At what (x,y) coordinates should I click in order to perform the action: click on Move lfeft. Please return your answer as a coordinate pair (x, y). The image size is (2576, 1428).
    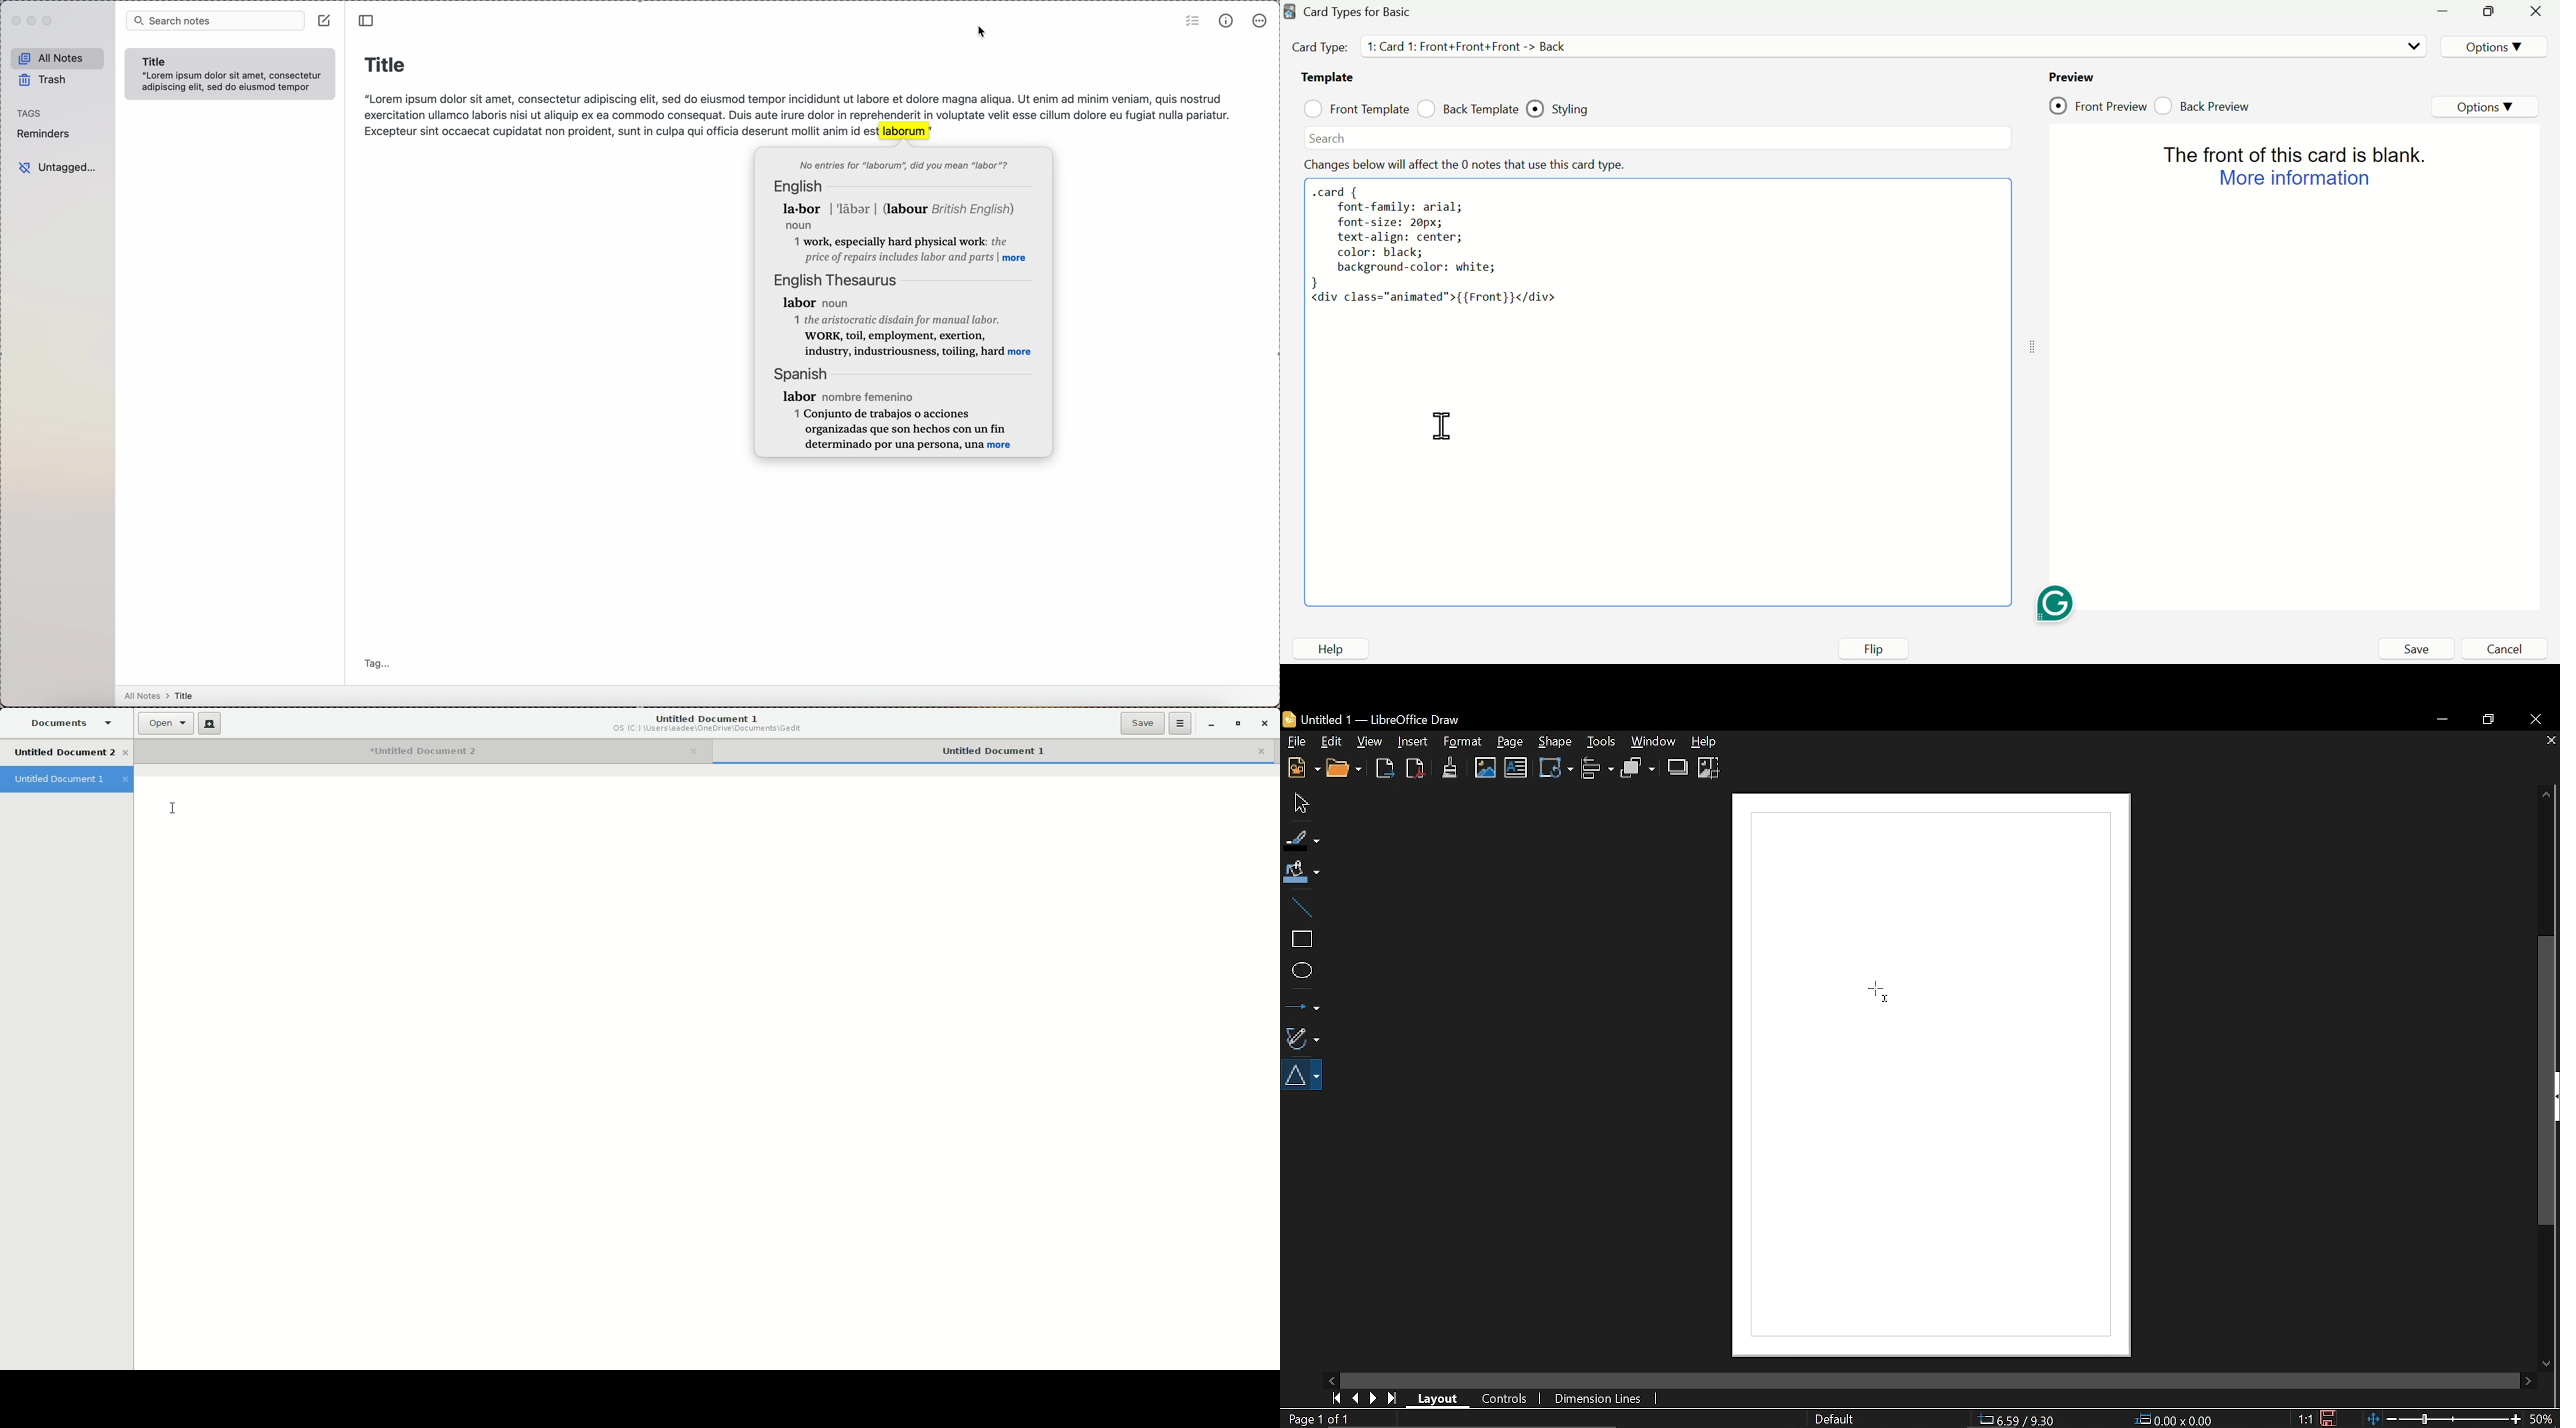
    Looking at the image, I should click on (1333, 1379).